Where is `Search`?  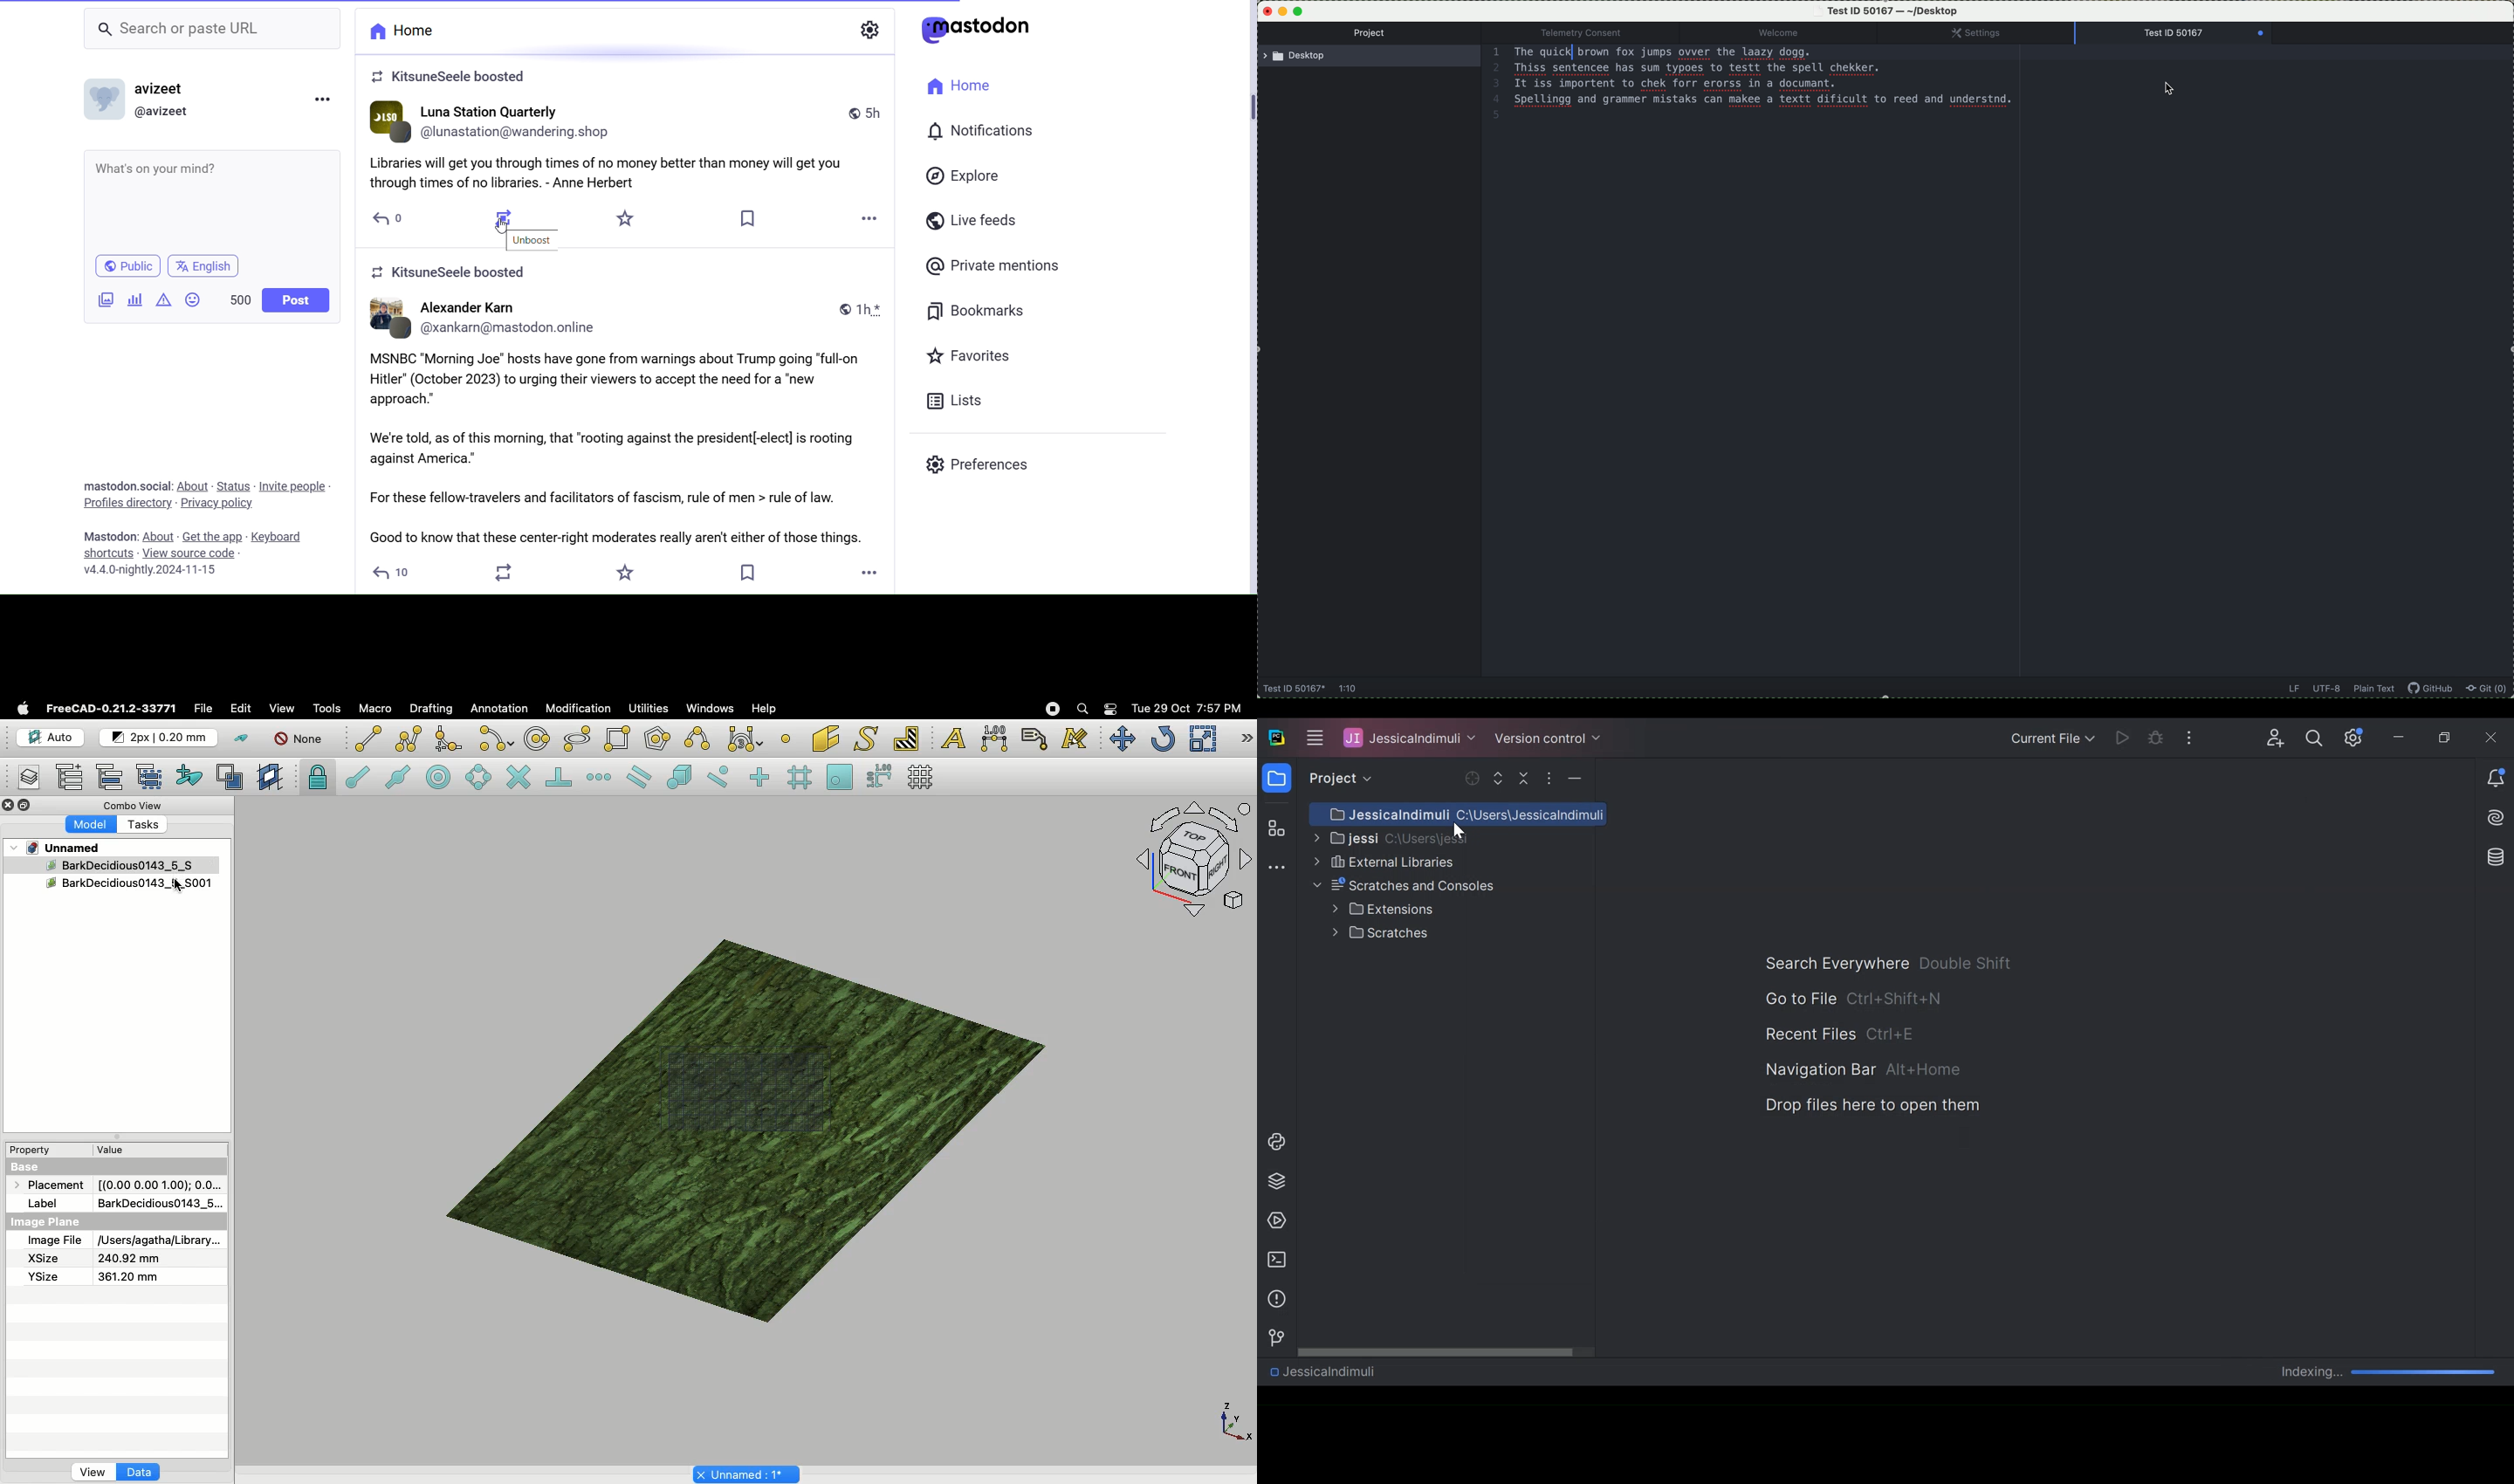
Search is located at coordinates (1082, 709).